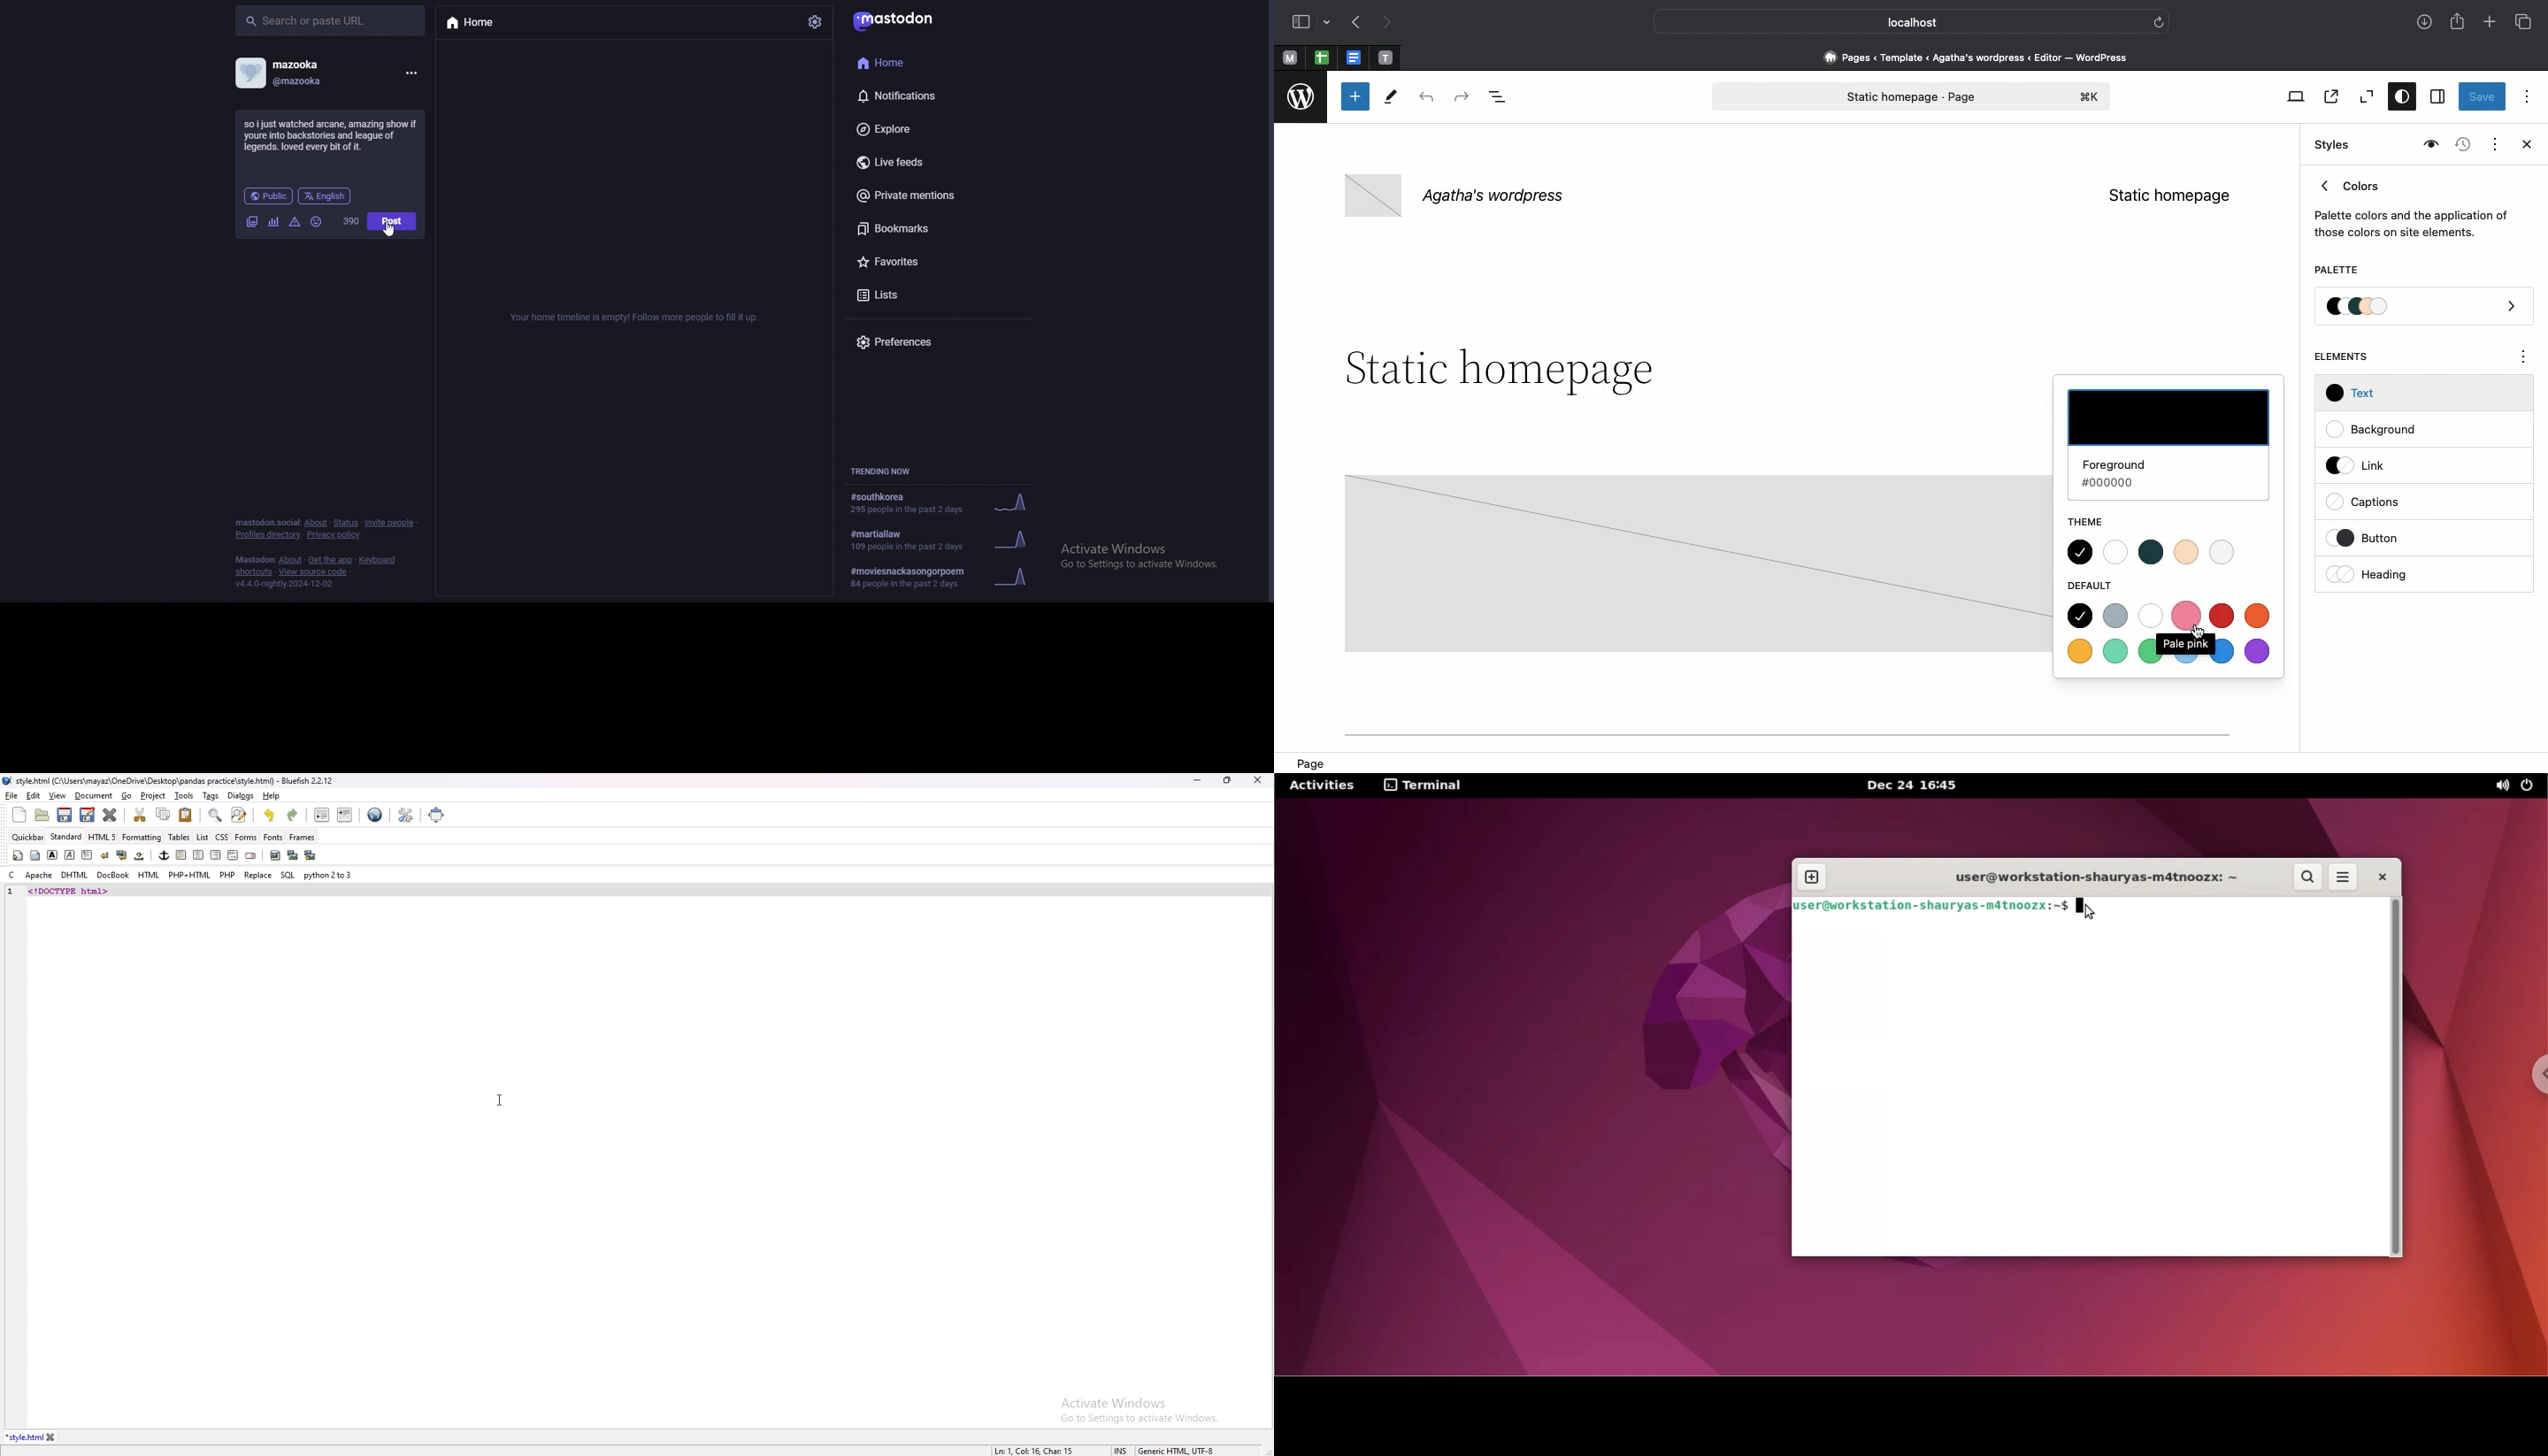 The height and width of the screenshot is (1456, 2548). I want to click on mastodon social, so click(265, 522).